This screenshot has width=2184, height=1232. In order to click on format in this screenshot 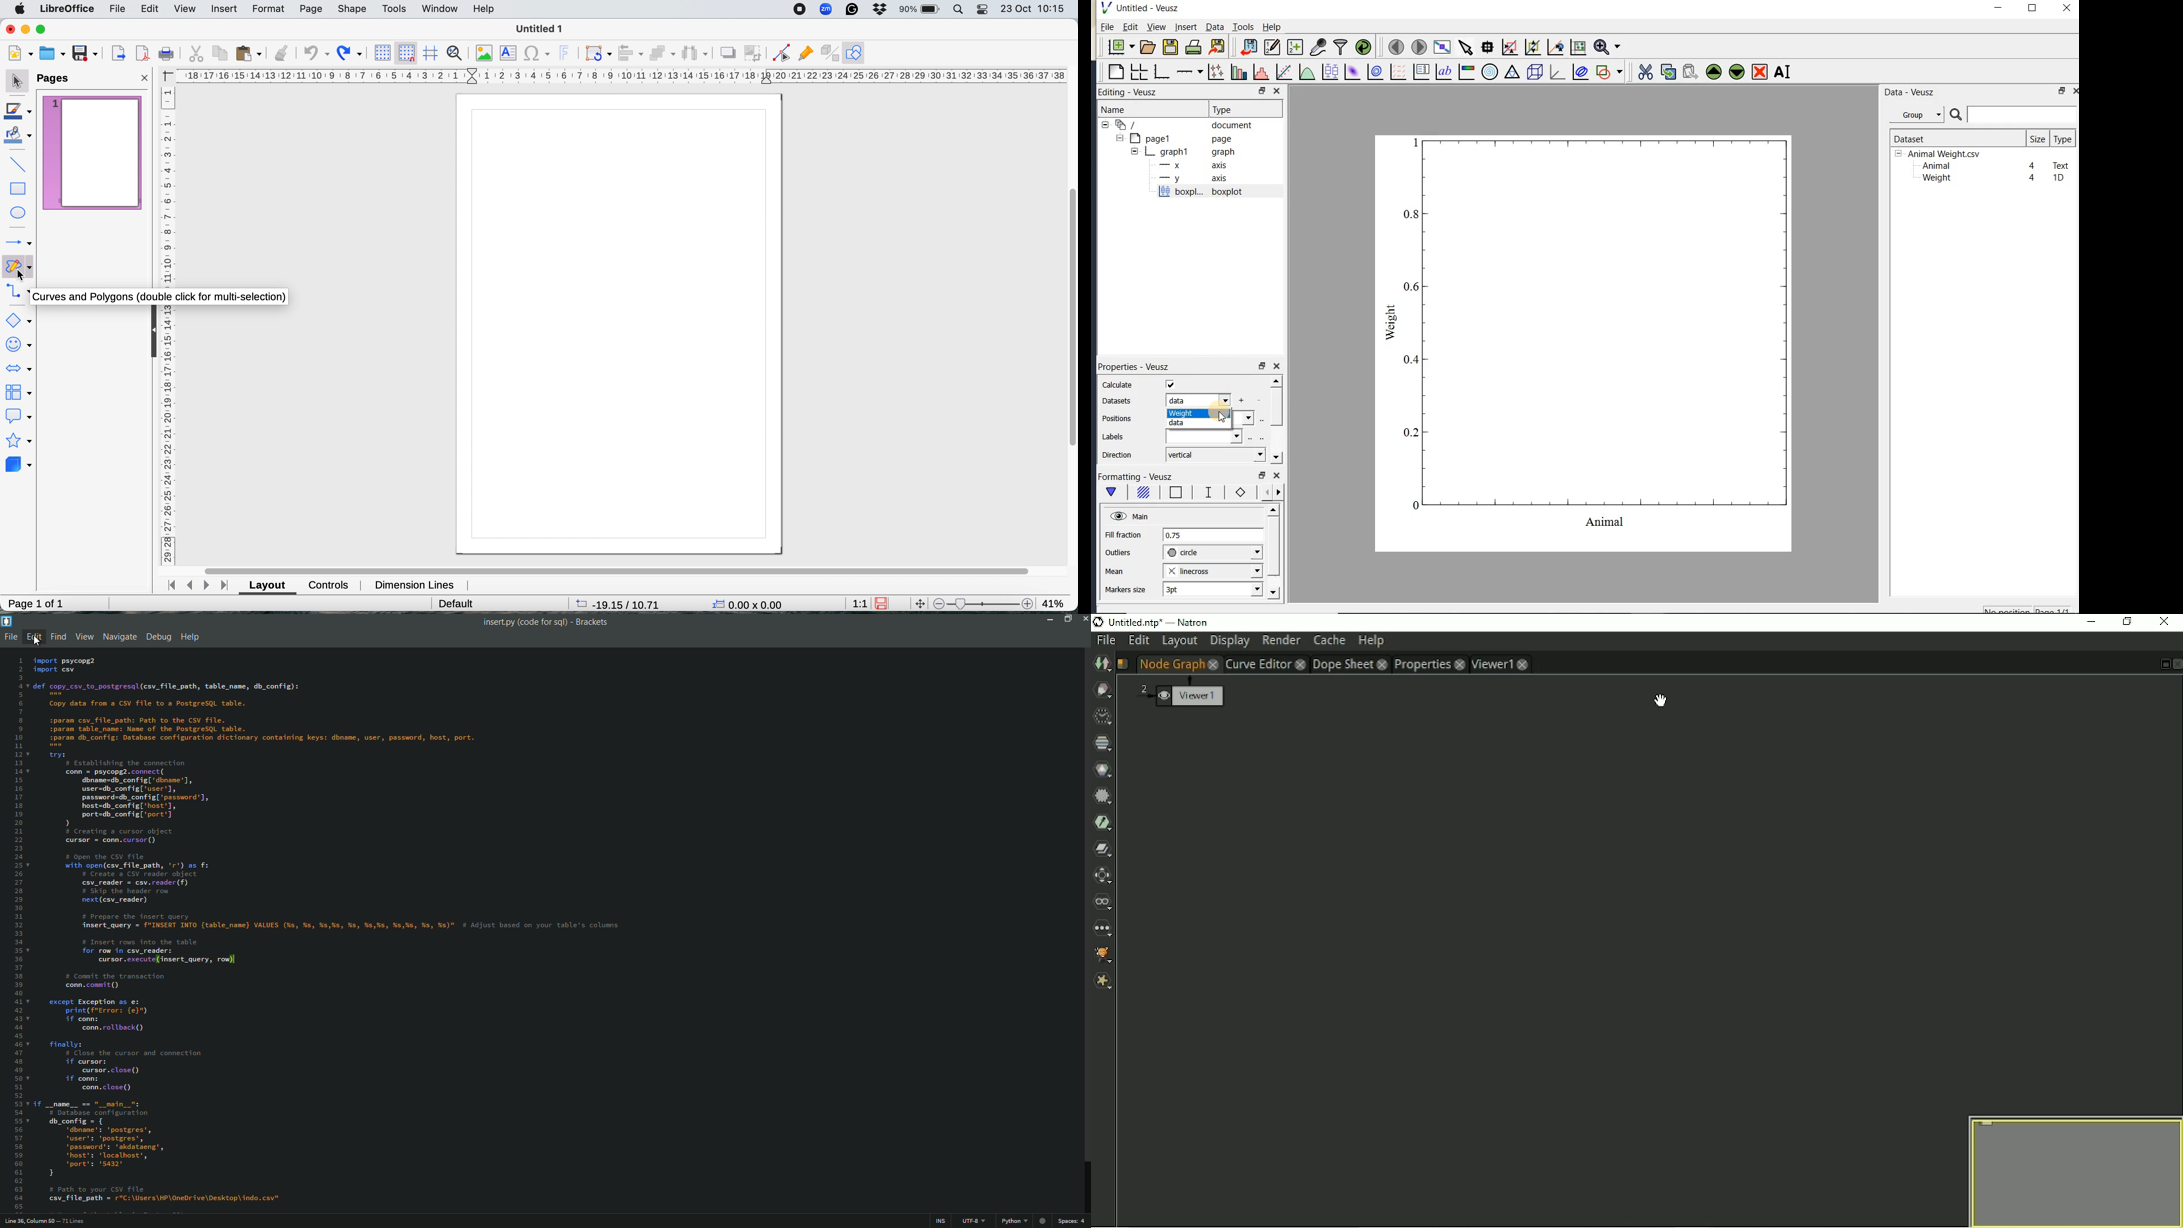, I will do `click(269, 9)`.